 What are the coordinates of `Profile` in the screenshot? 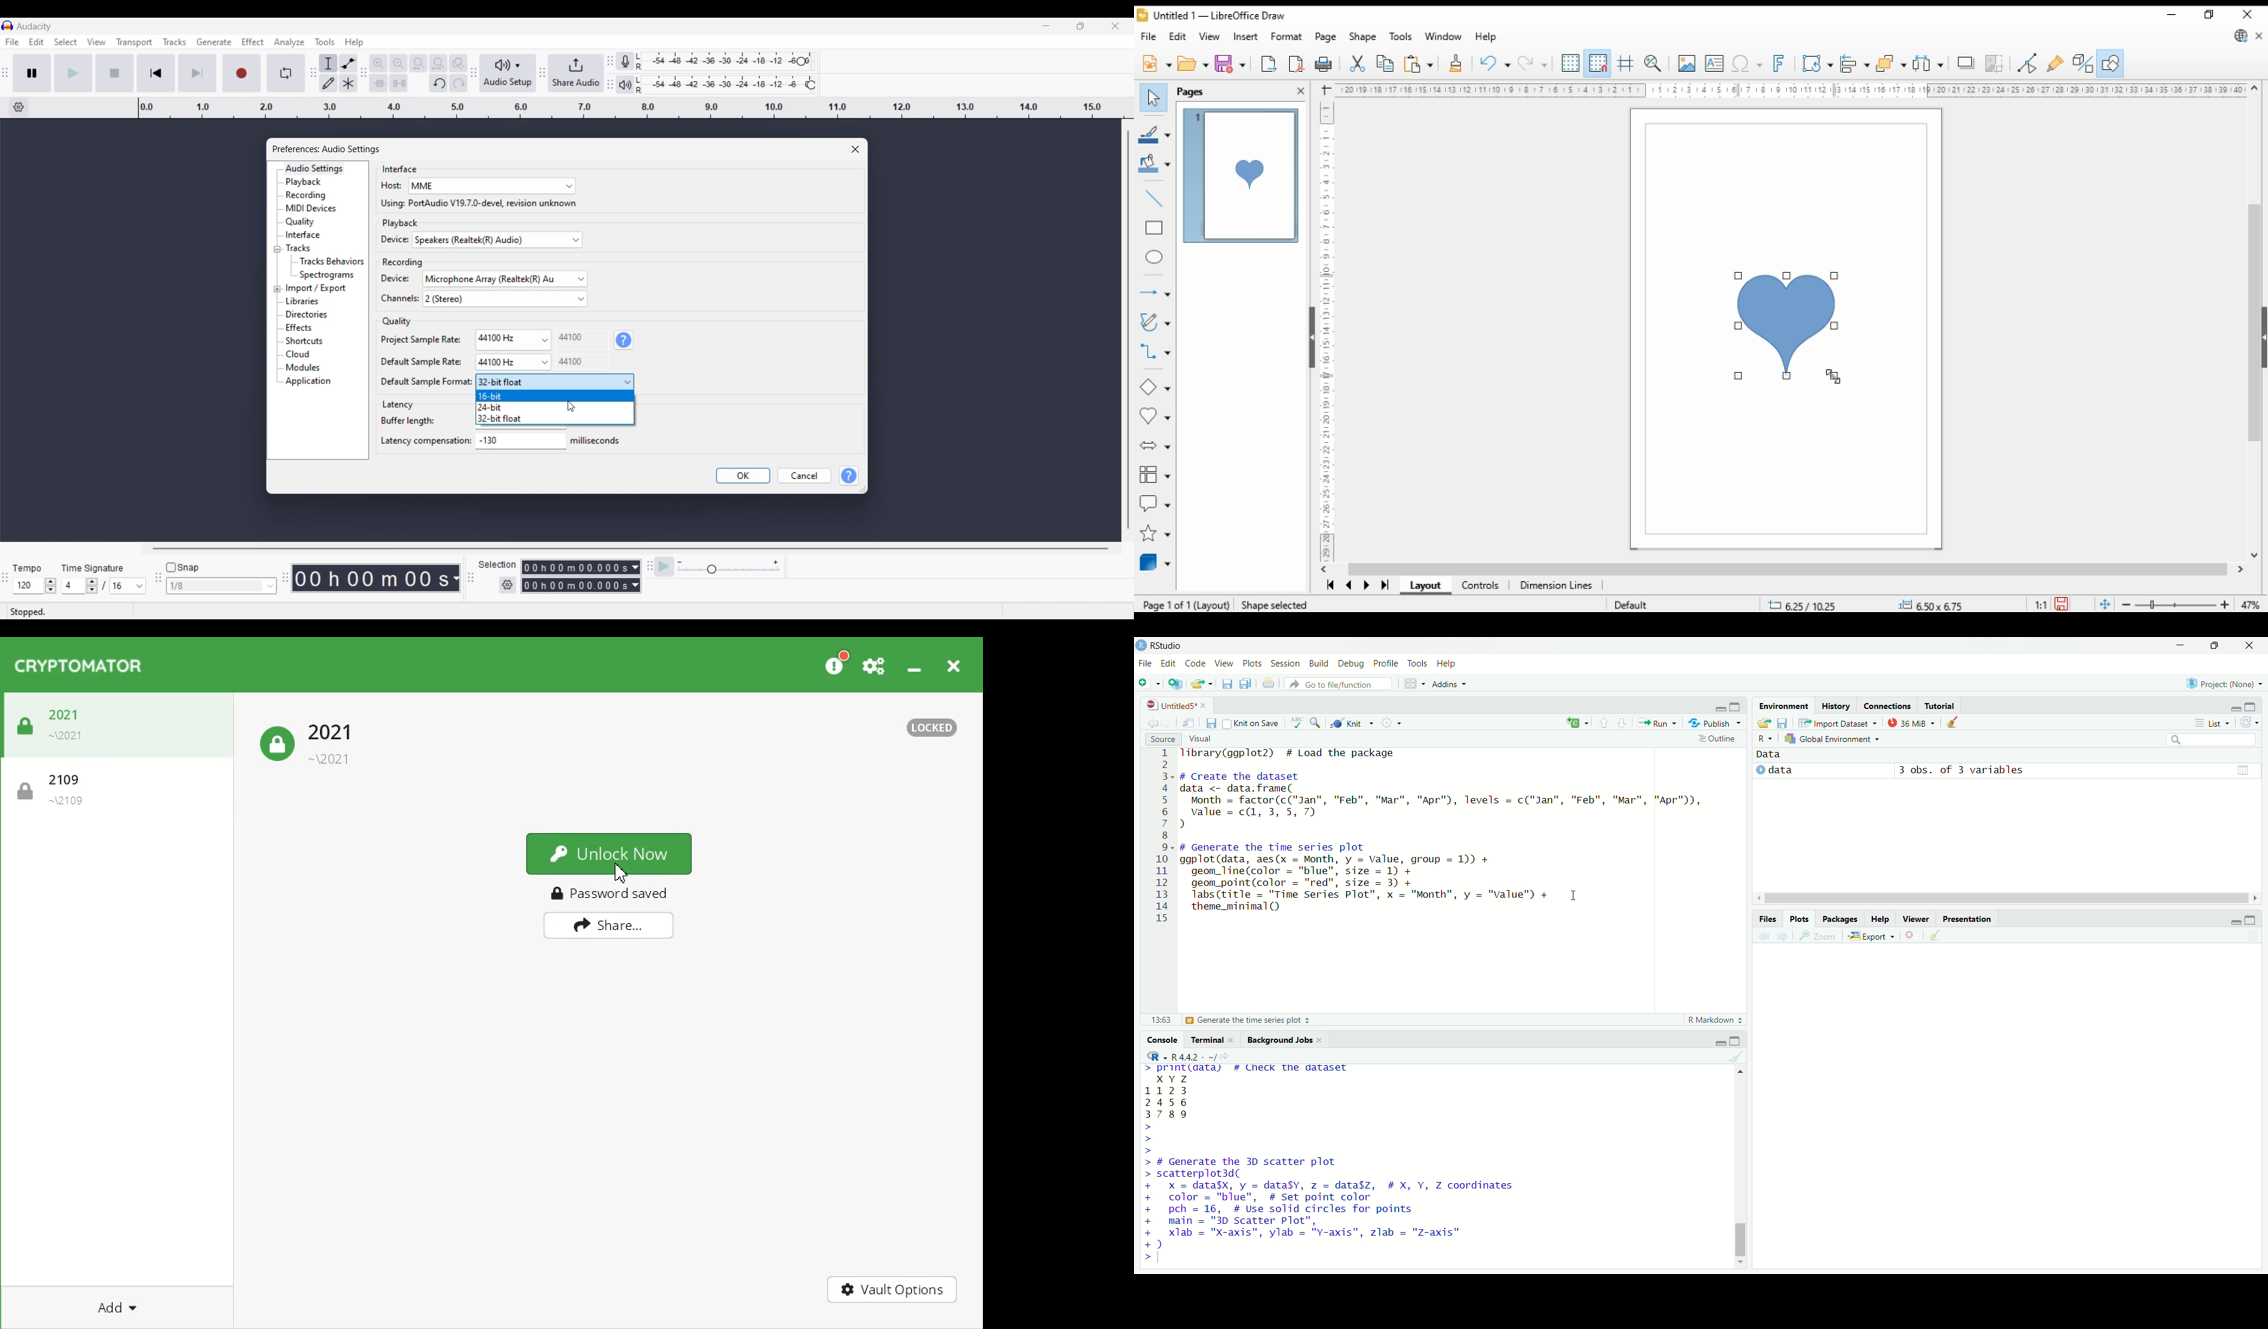 It's located at (1385, 664).